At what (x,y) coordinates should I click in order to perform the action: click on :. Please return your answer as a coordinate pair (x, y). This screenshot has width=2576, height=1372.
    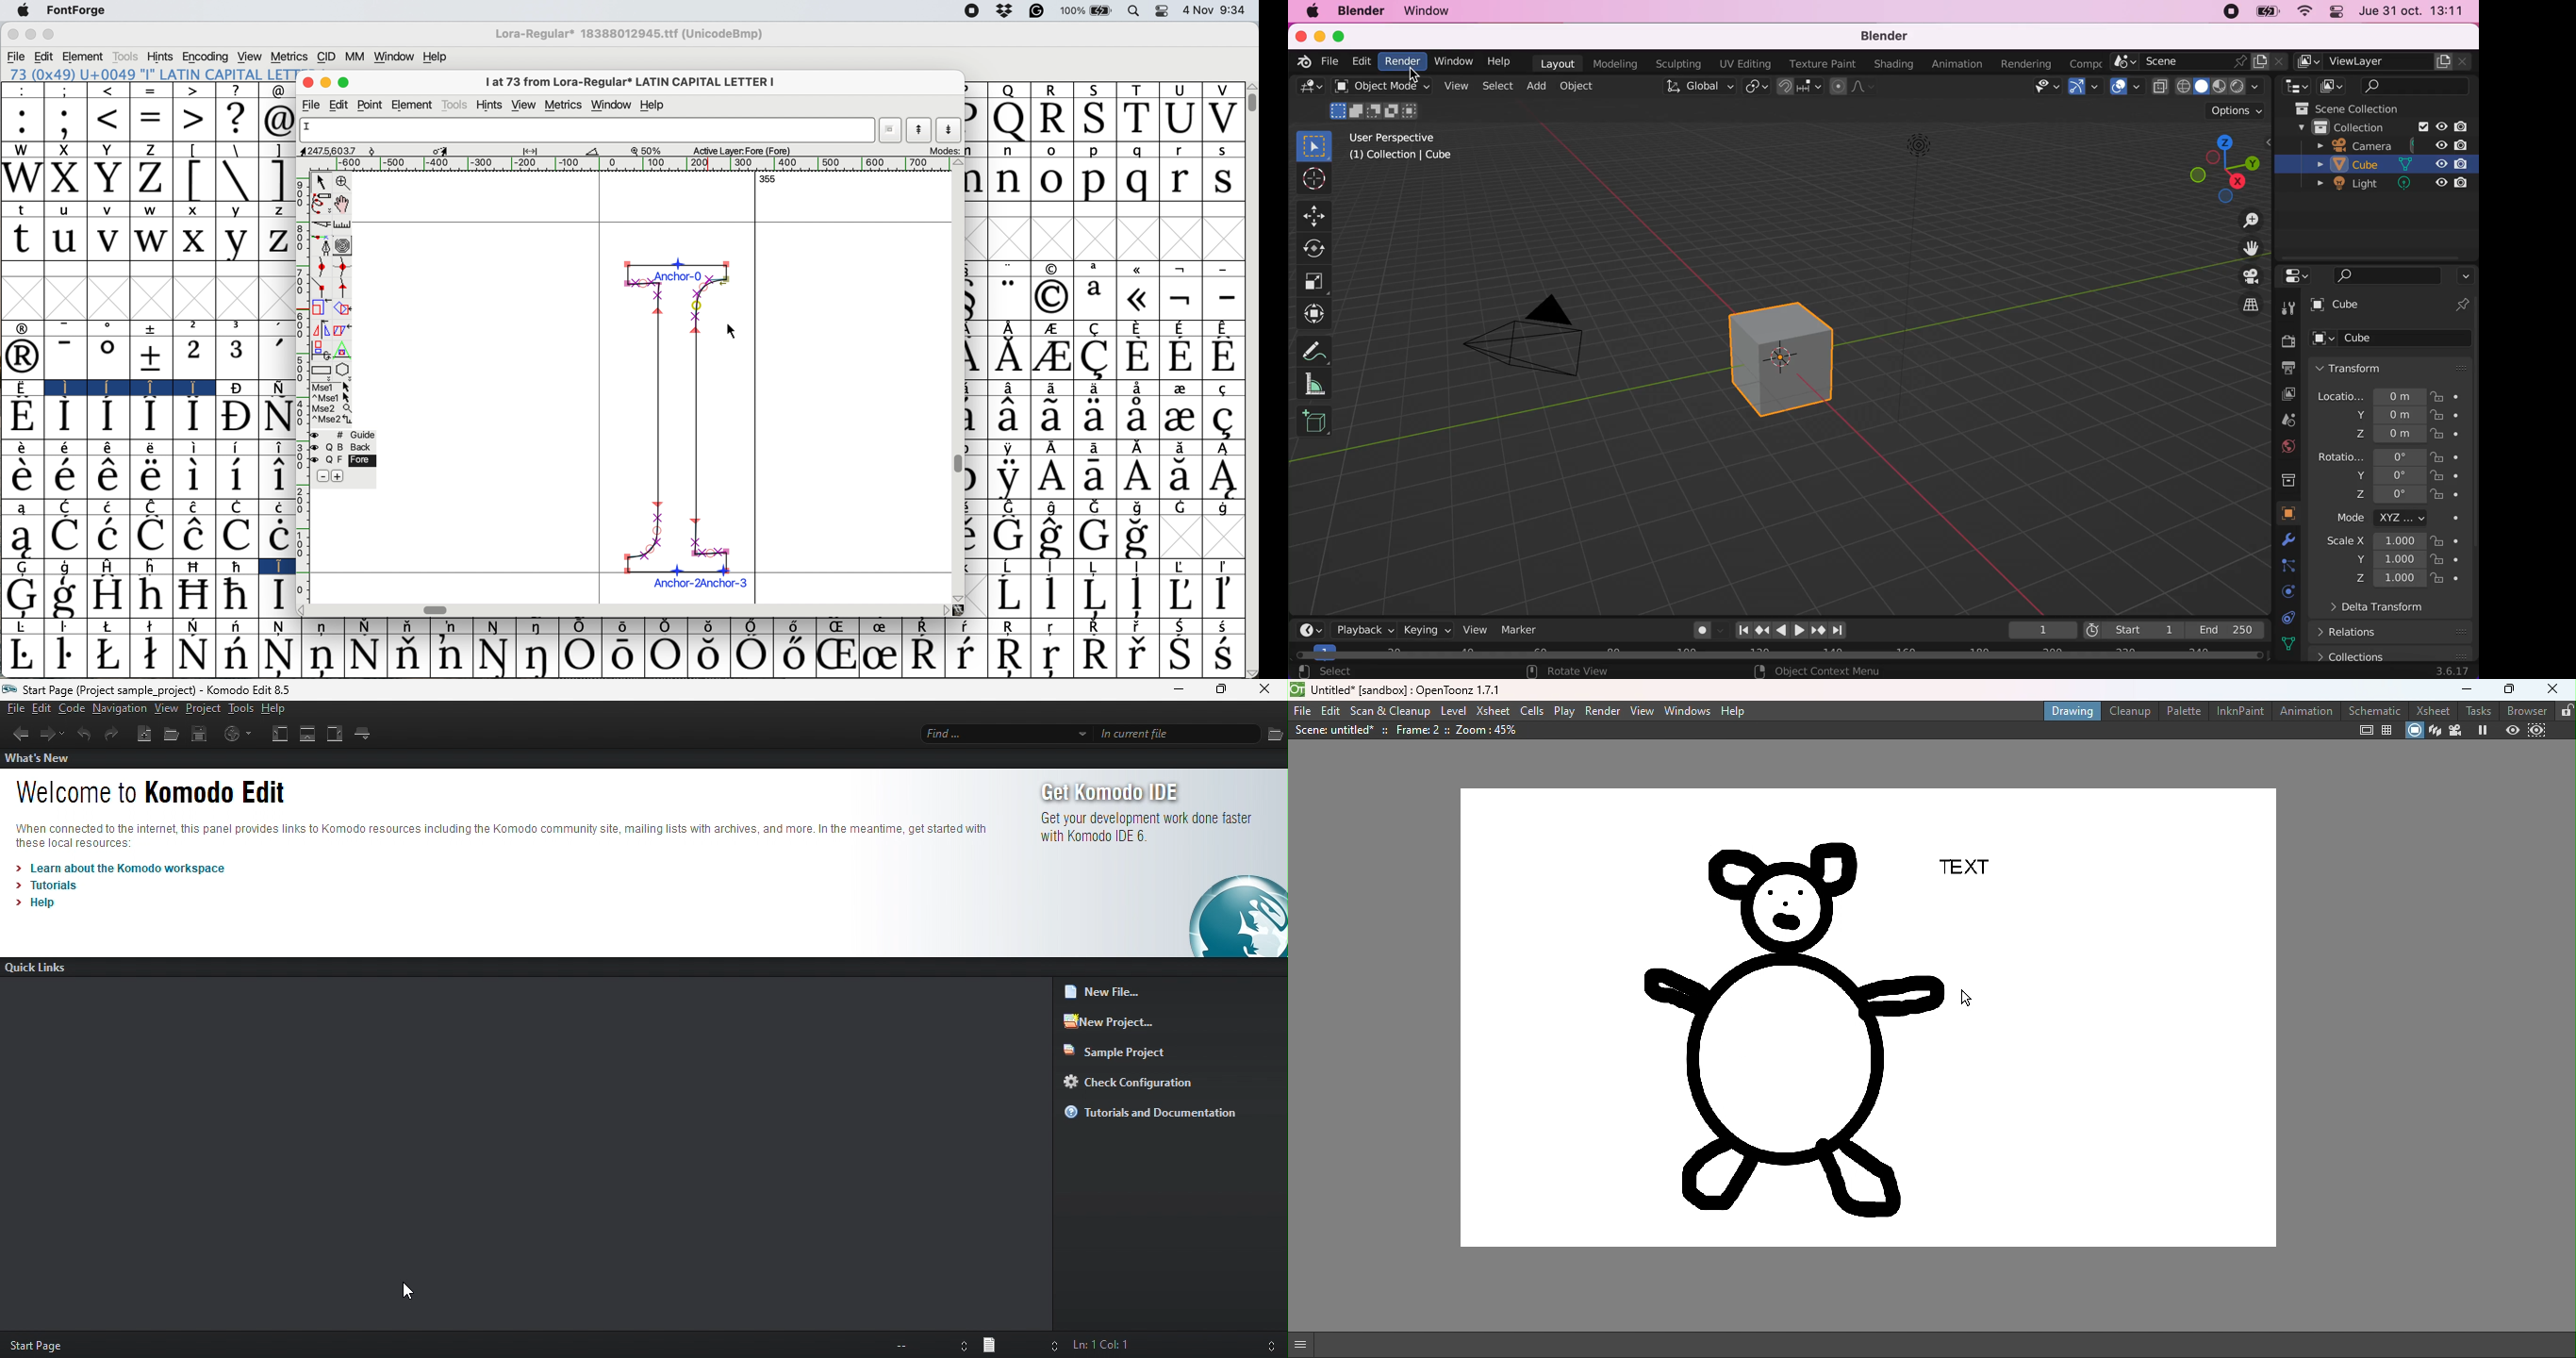
    Looking at the image, I should click on (21, 90).